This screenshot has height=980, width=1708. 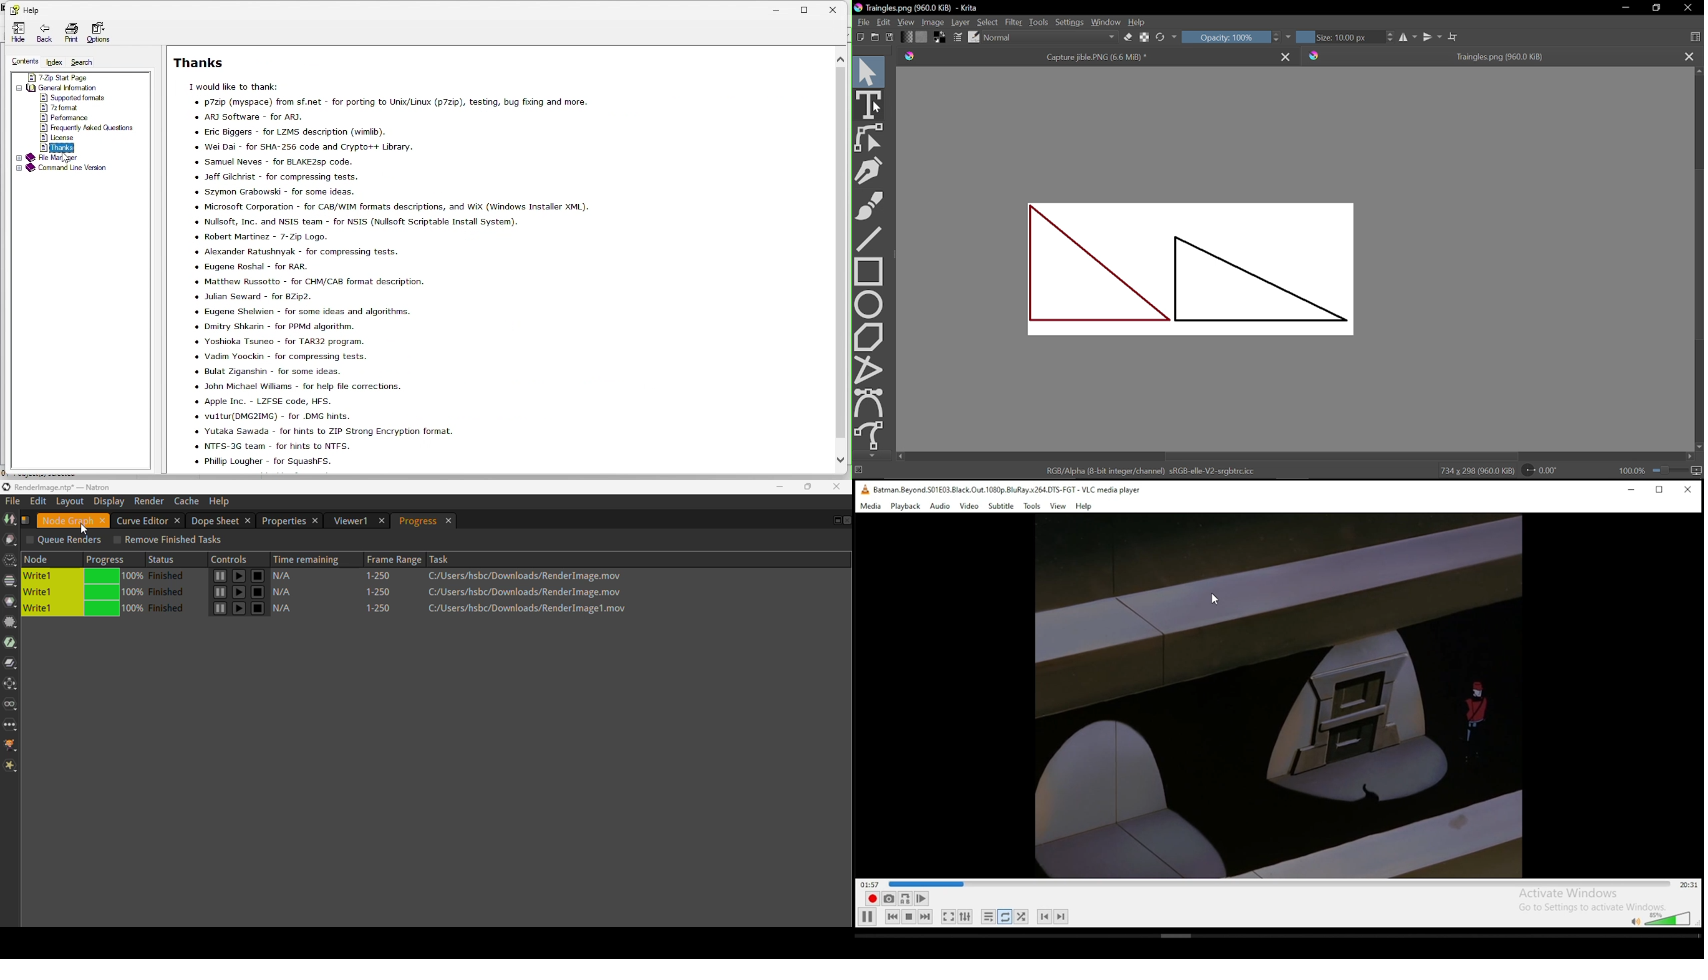 What do you see at coordinates (1214, 599) in the screenshot?
I see `mouse pointer` at bounding box center [1214, 599].